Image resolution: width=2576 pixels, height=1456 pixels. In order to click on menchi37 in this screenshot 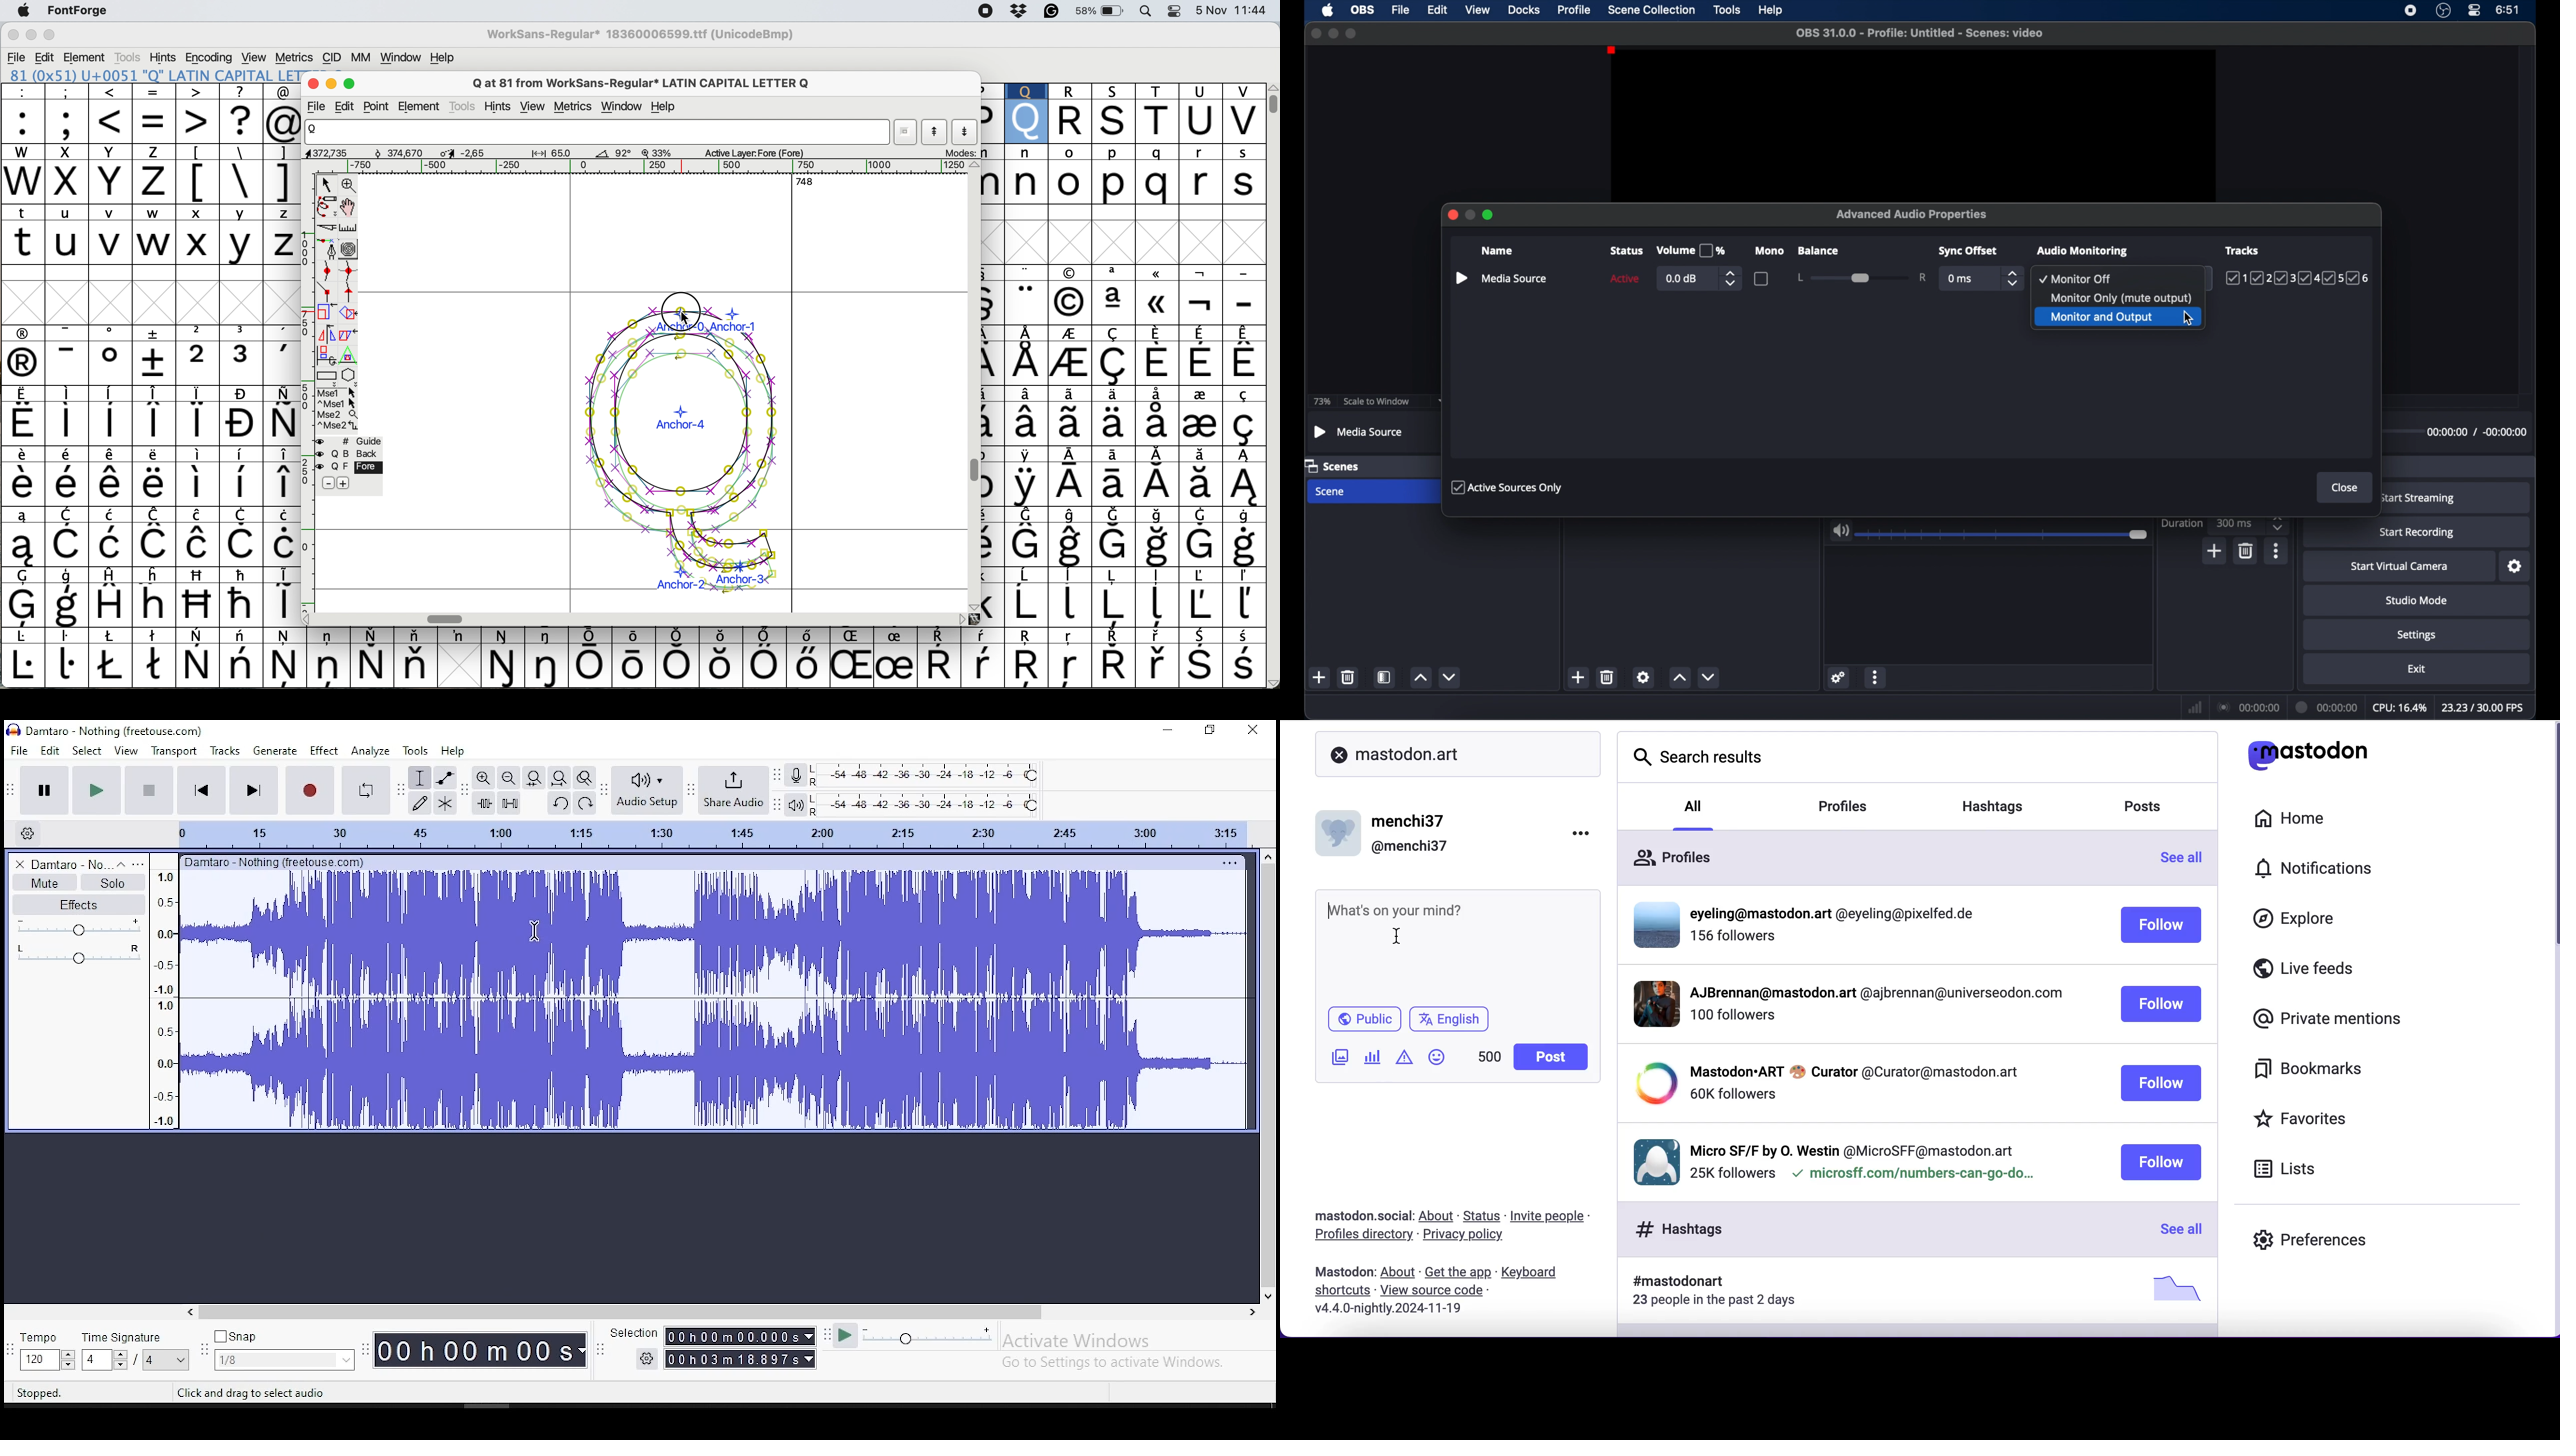, I will do `click(1410, 822)`.